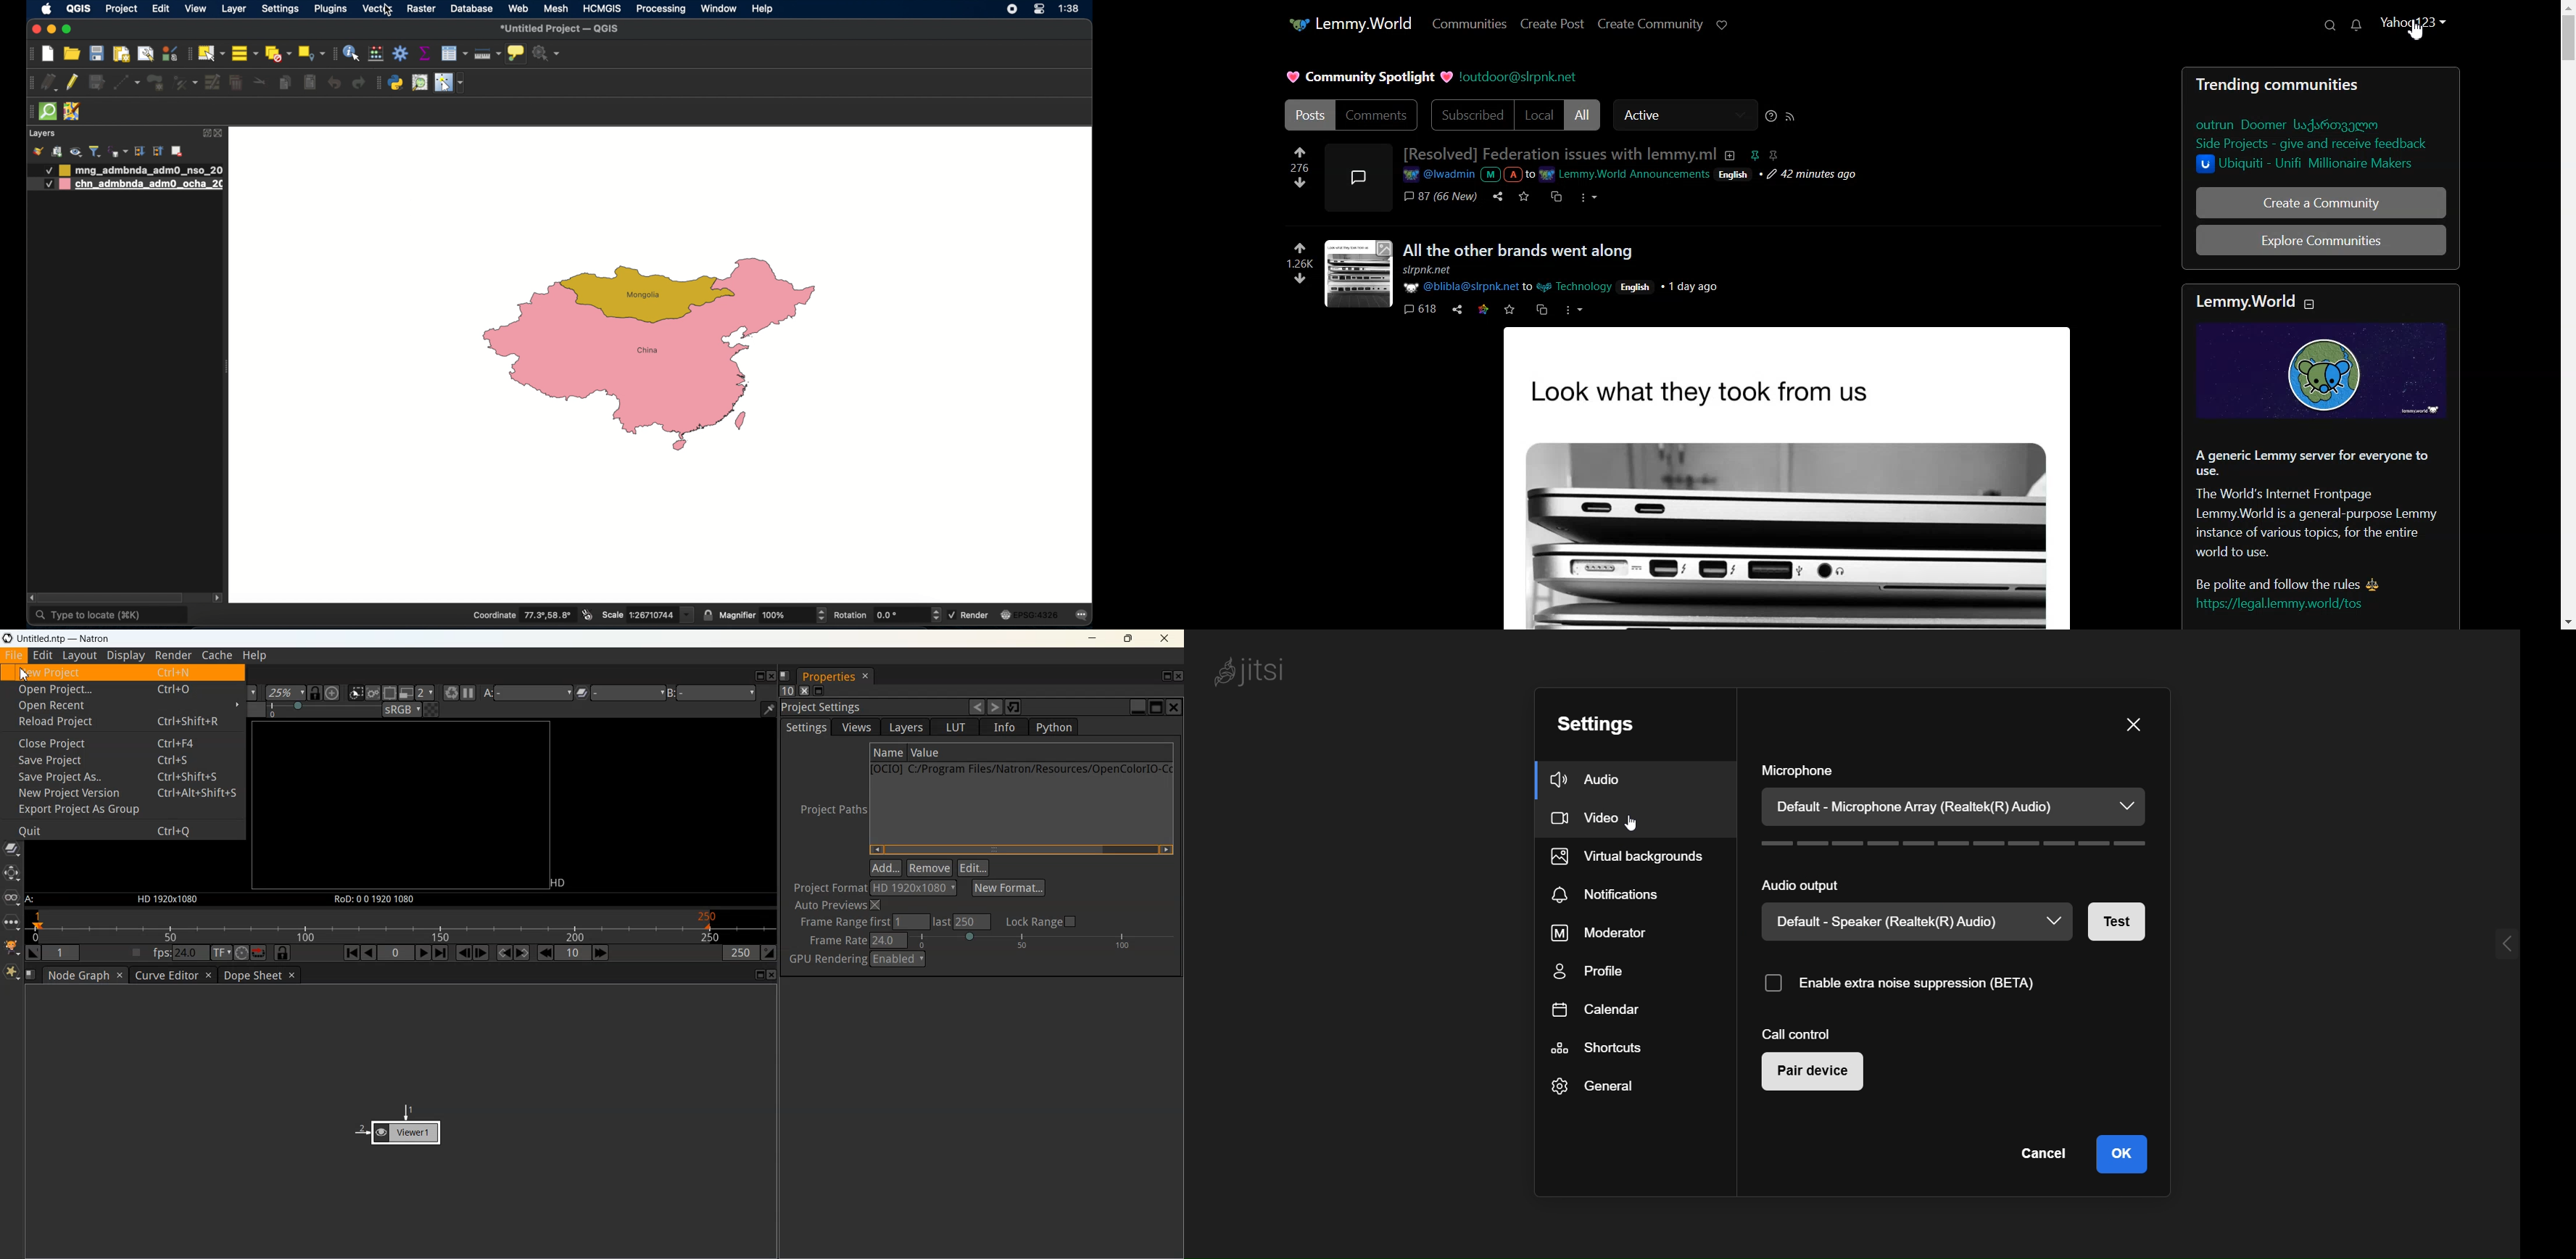 The width and height of the screenshot is (2576, 1260). I want to click on osm place search, so click(420, 83).